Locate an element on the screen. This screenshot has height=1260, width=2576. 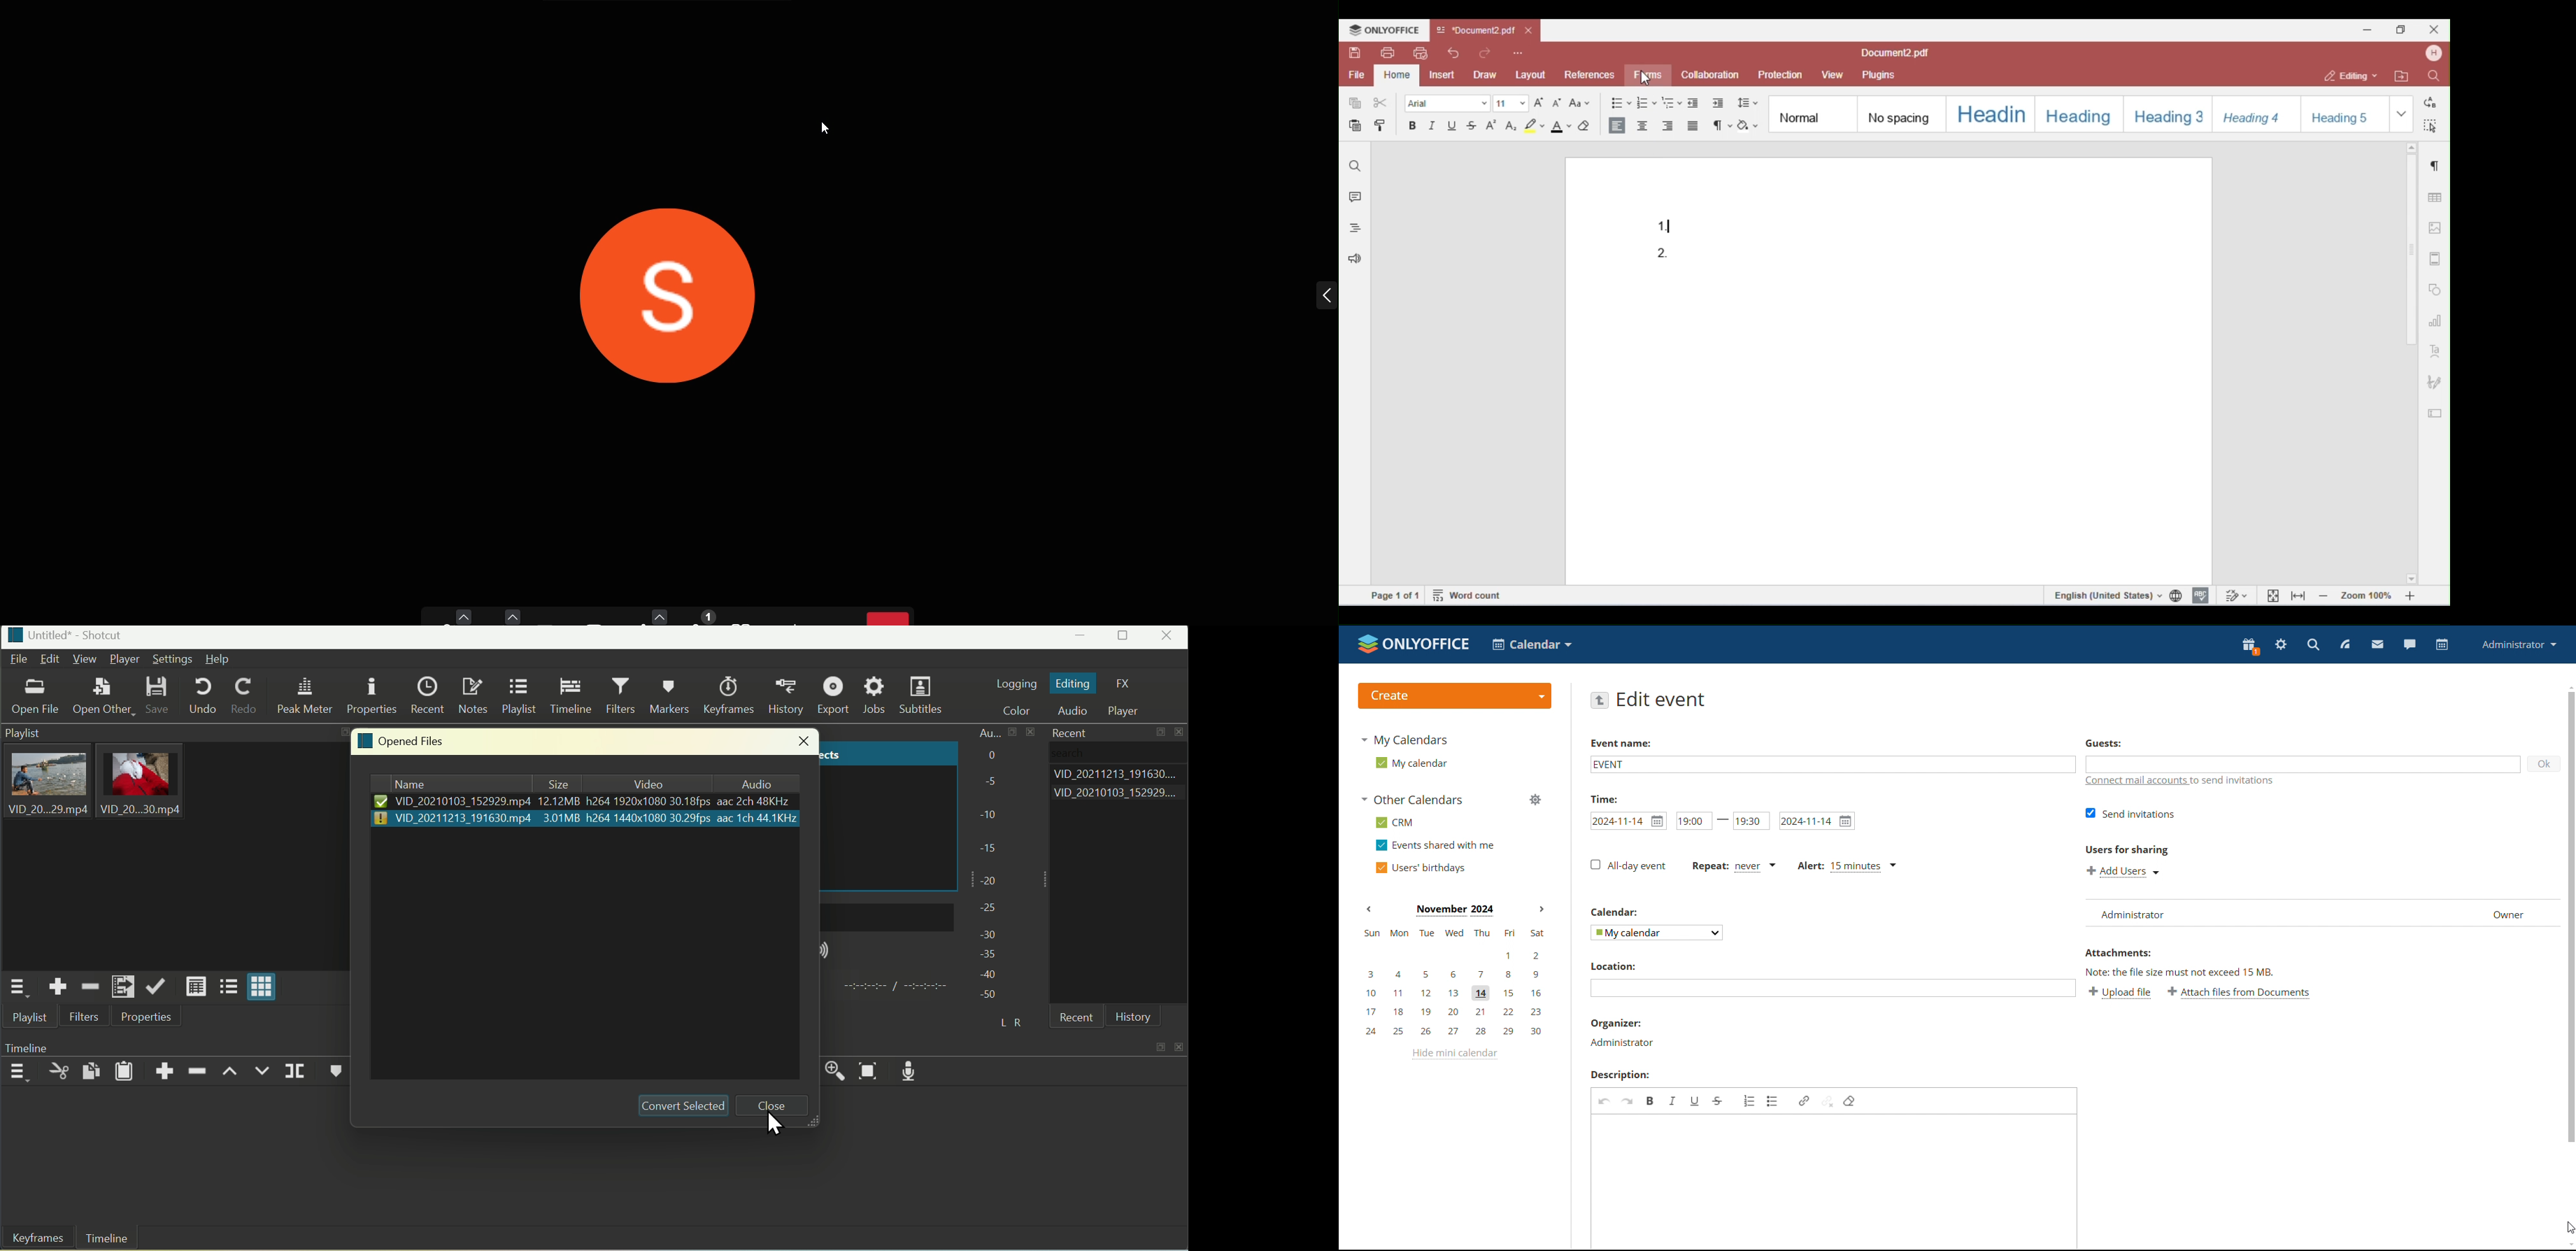
Player is located at coordinates (1130, 711).